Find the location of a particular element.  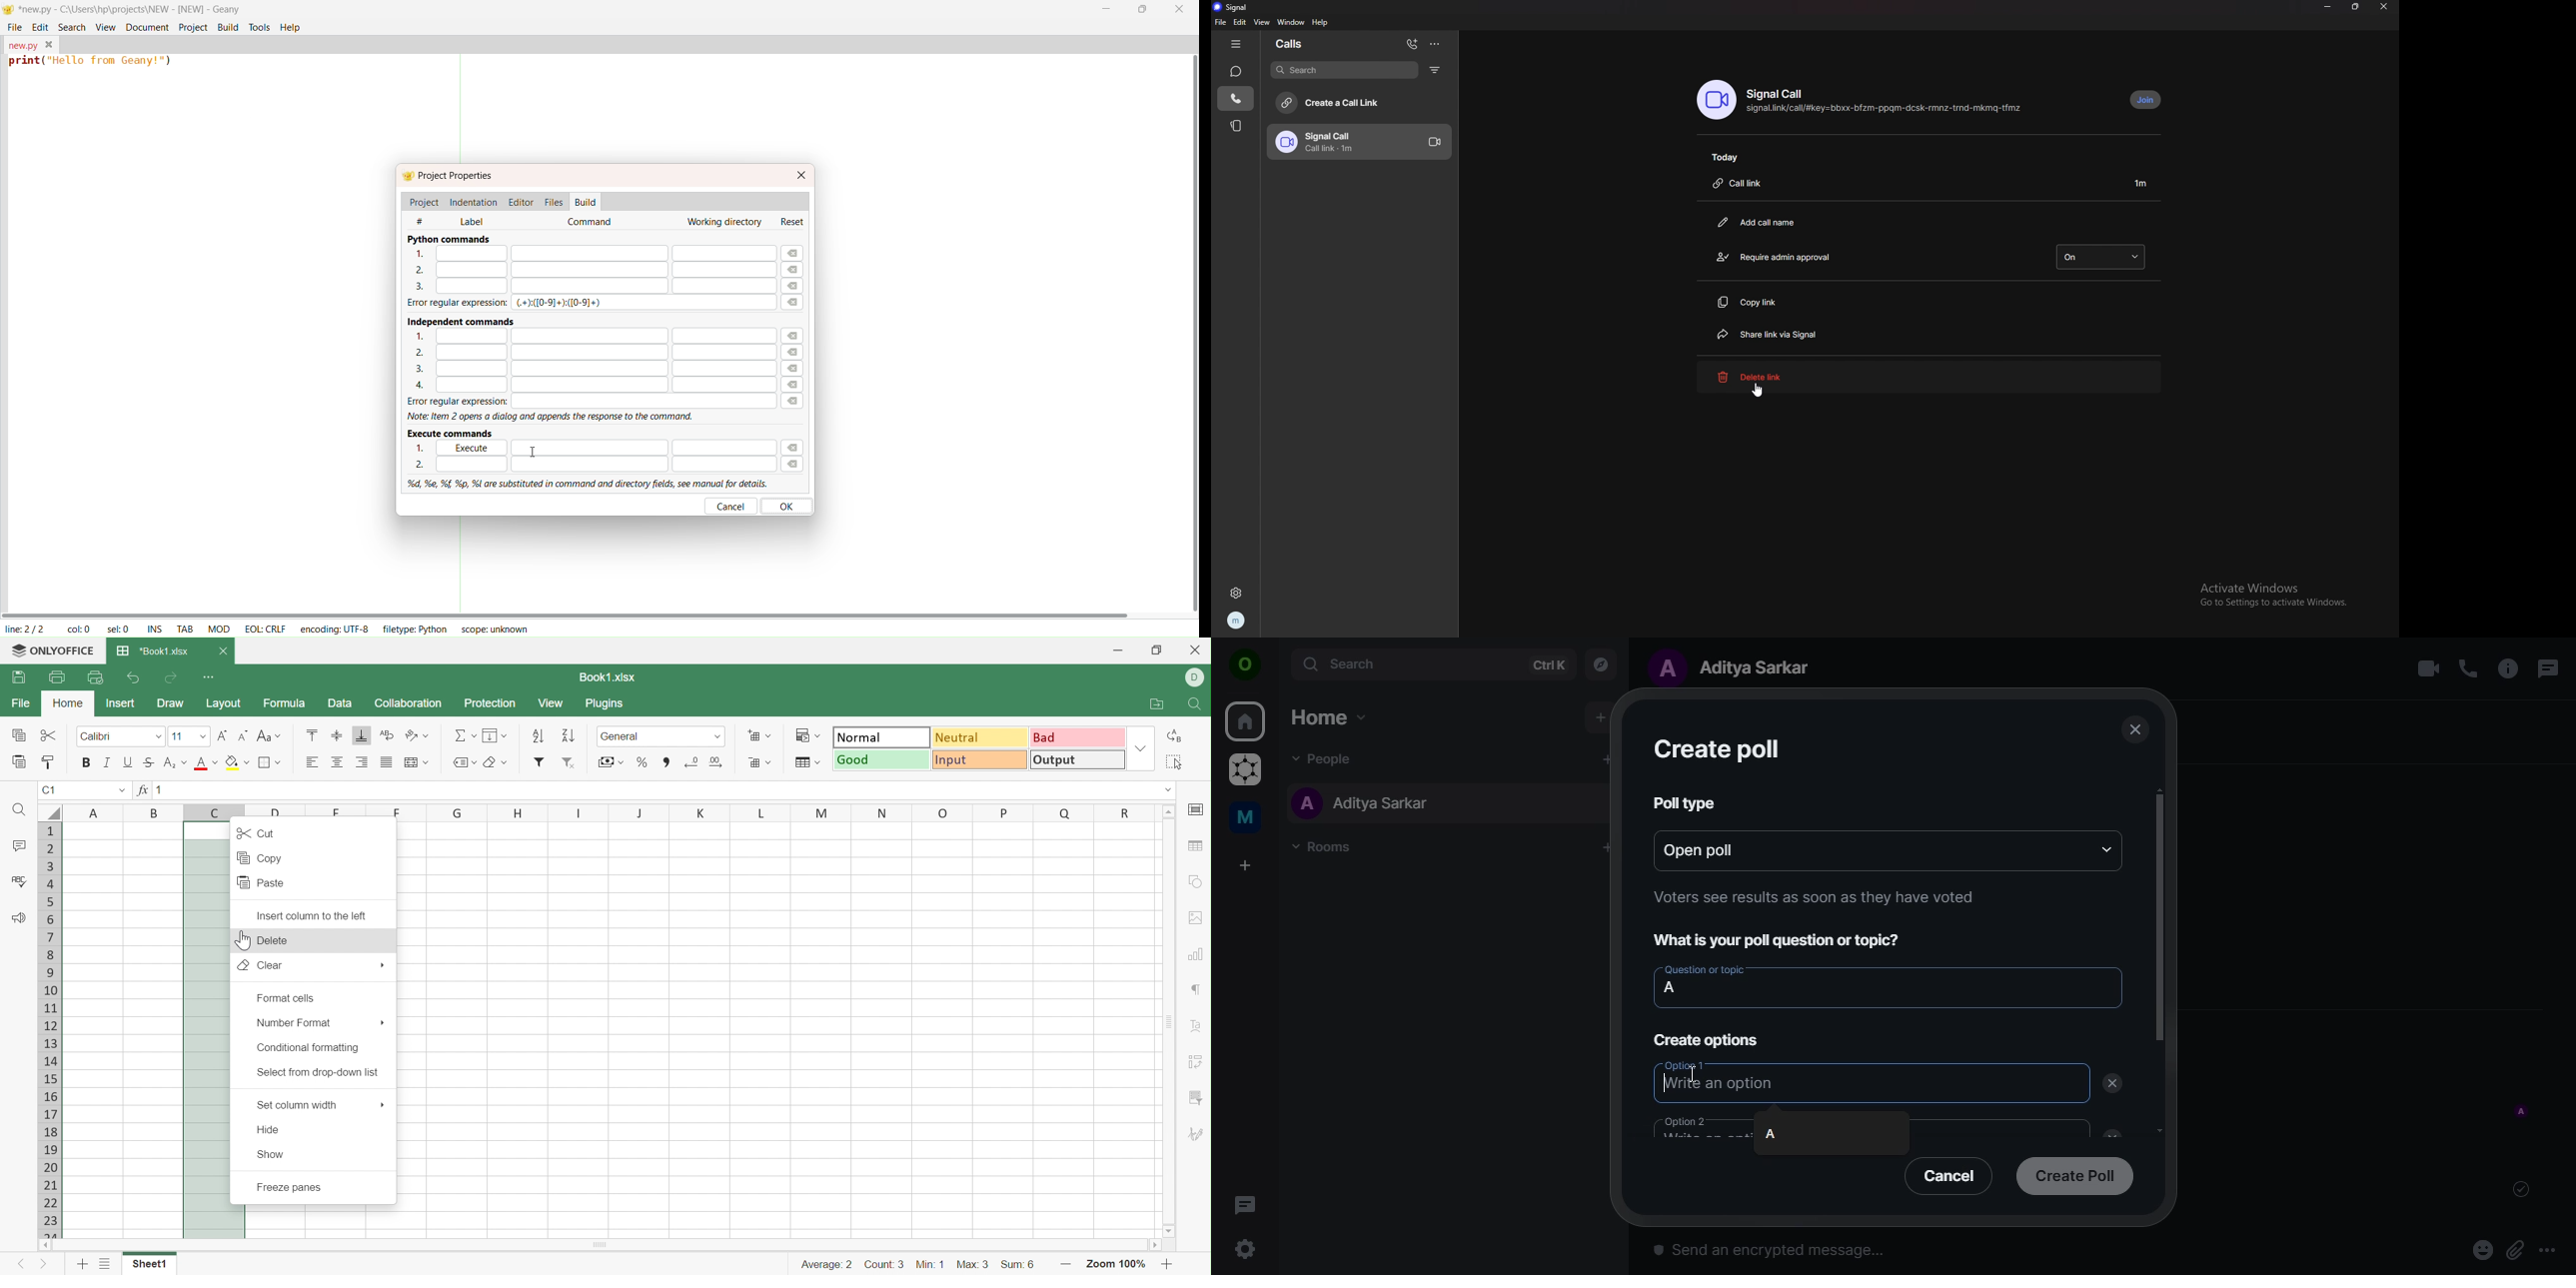

ONLYOFFICE is located at coordinates (54, 650).